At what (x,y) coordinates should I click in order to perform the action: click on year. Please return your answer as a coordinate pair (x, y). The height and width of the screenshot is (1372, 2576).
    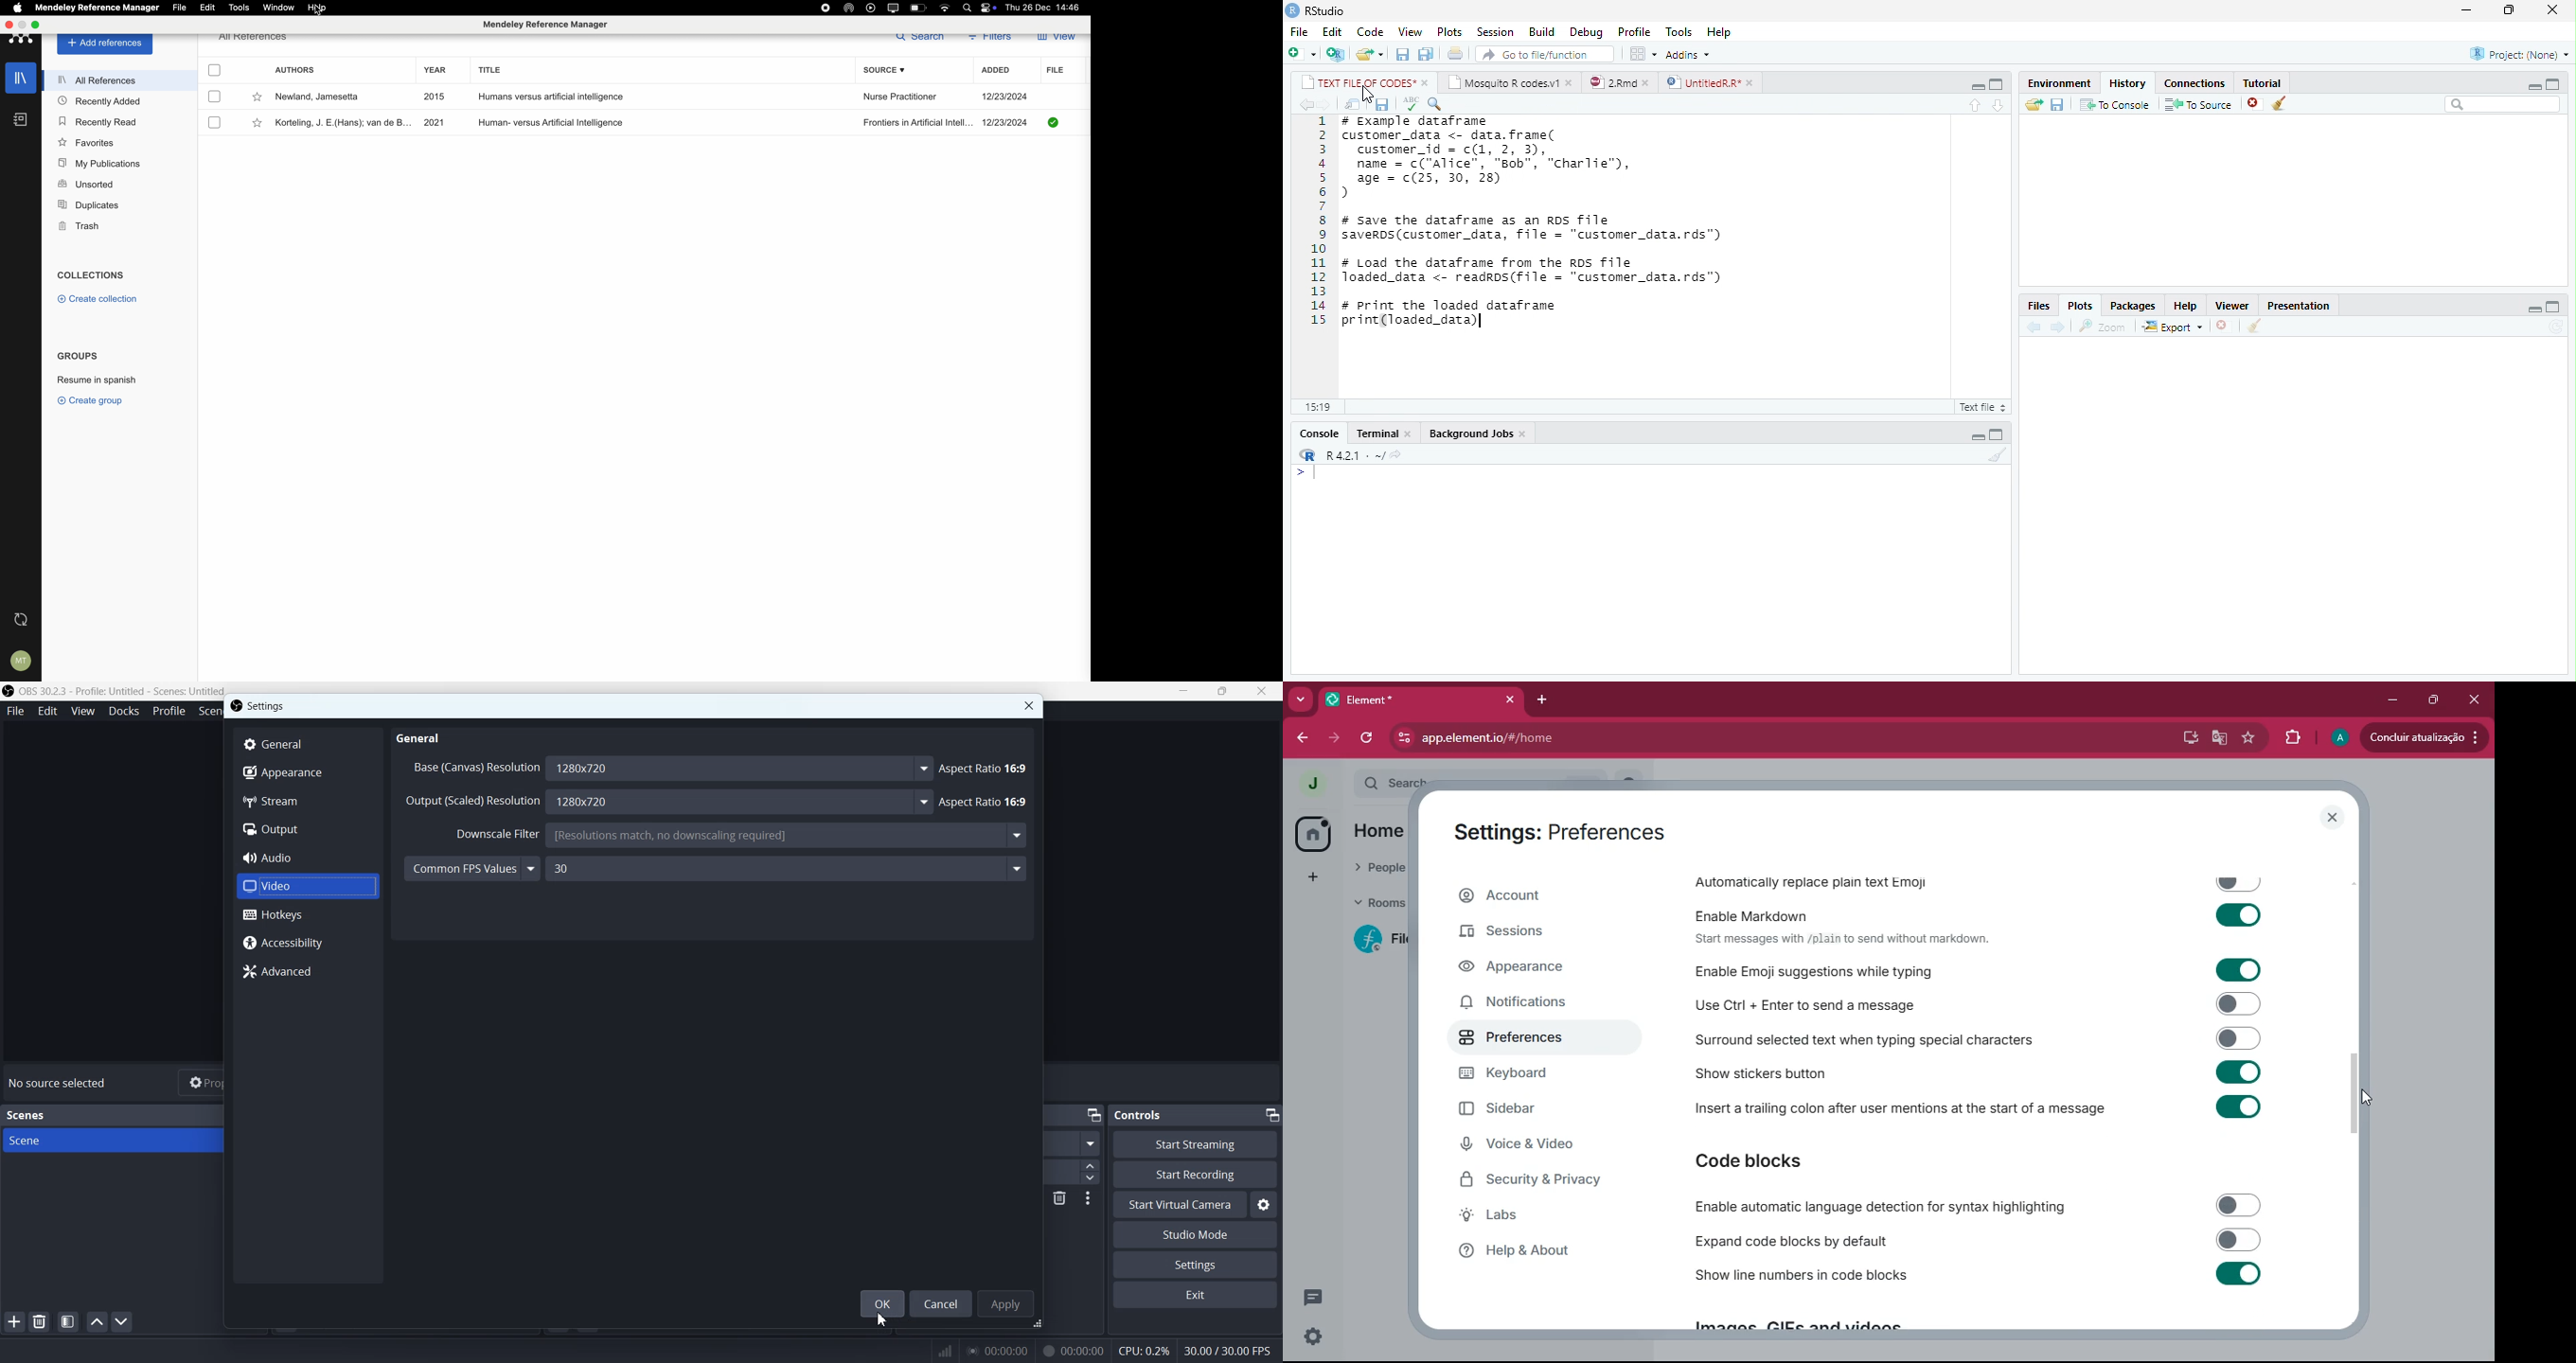
    Looking at the image, I should click on (437, 70).